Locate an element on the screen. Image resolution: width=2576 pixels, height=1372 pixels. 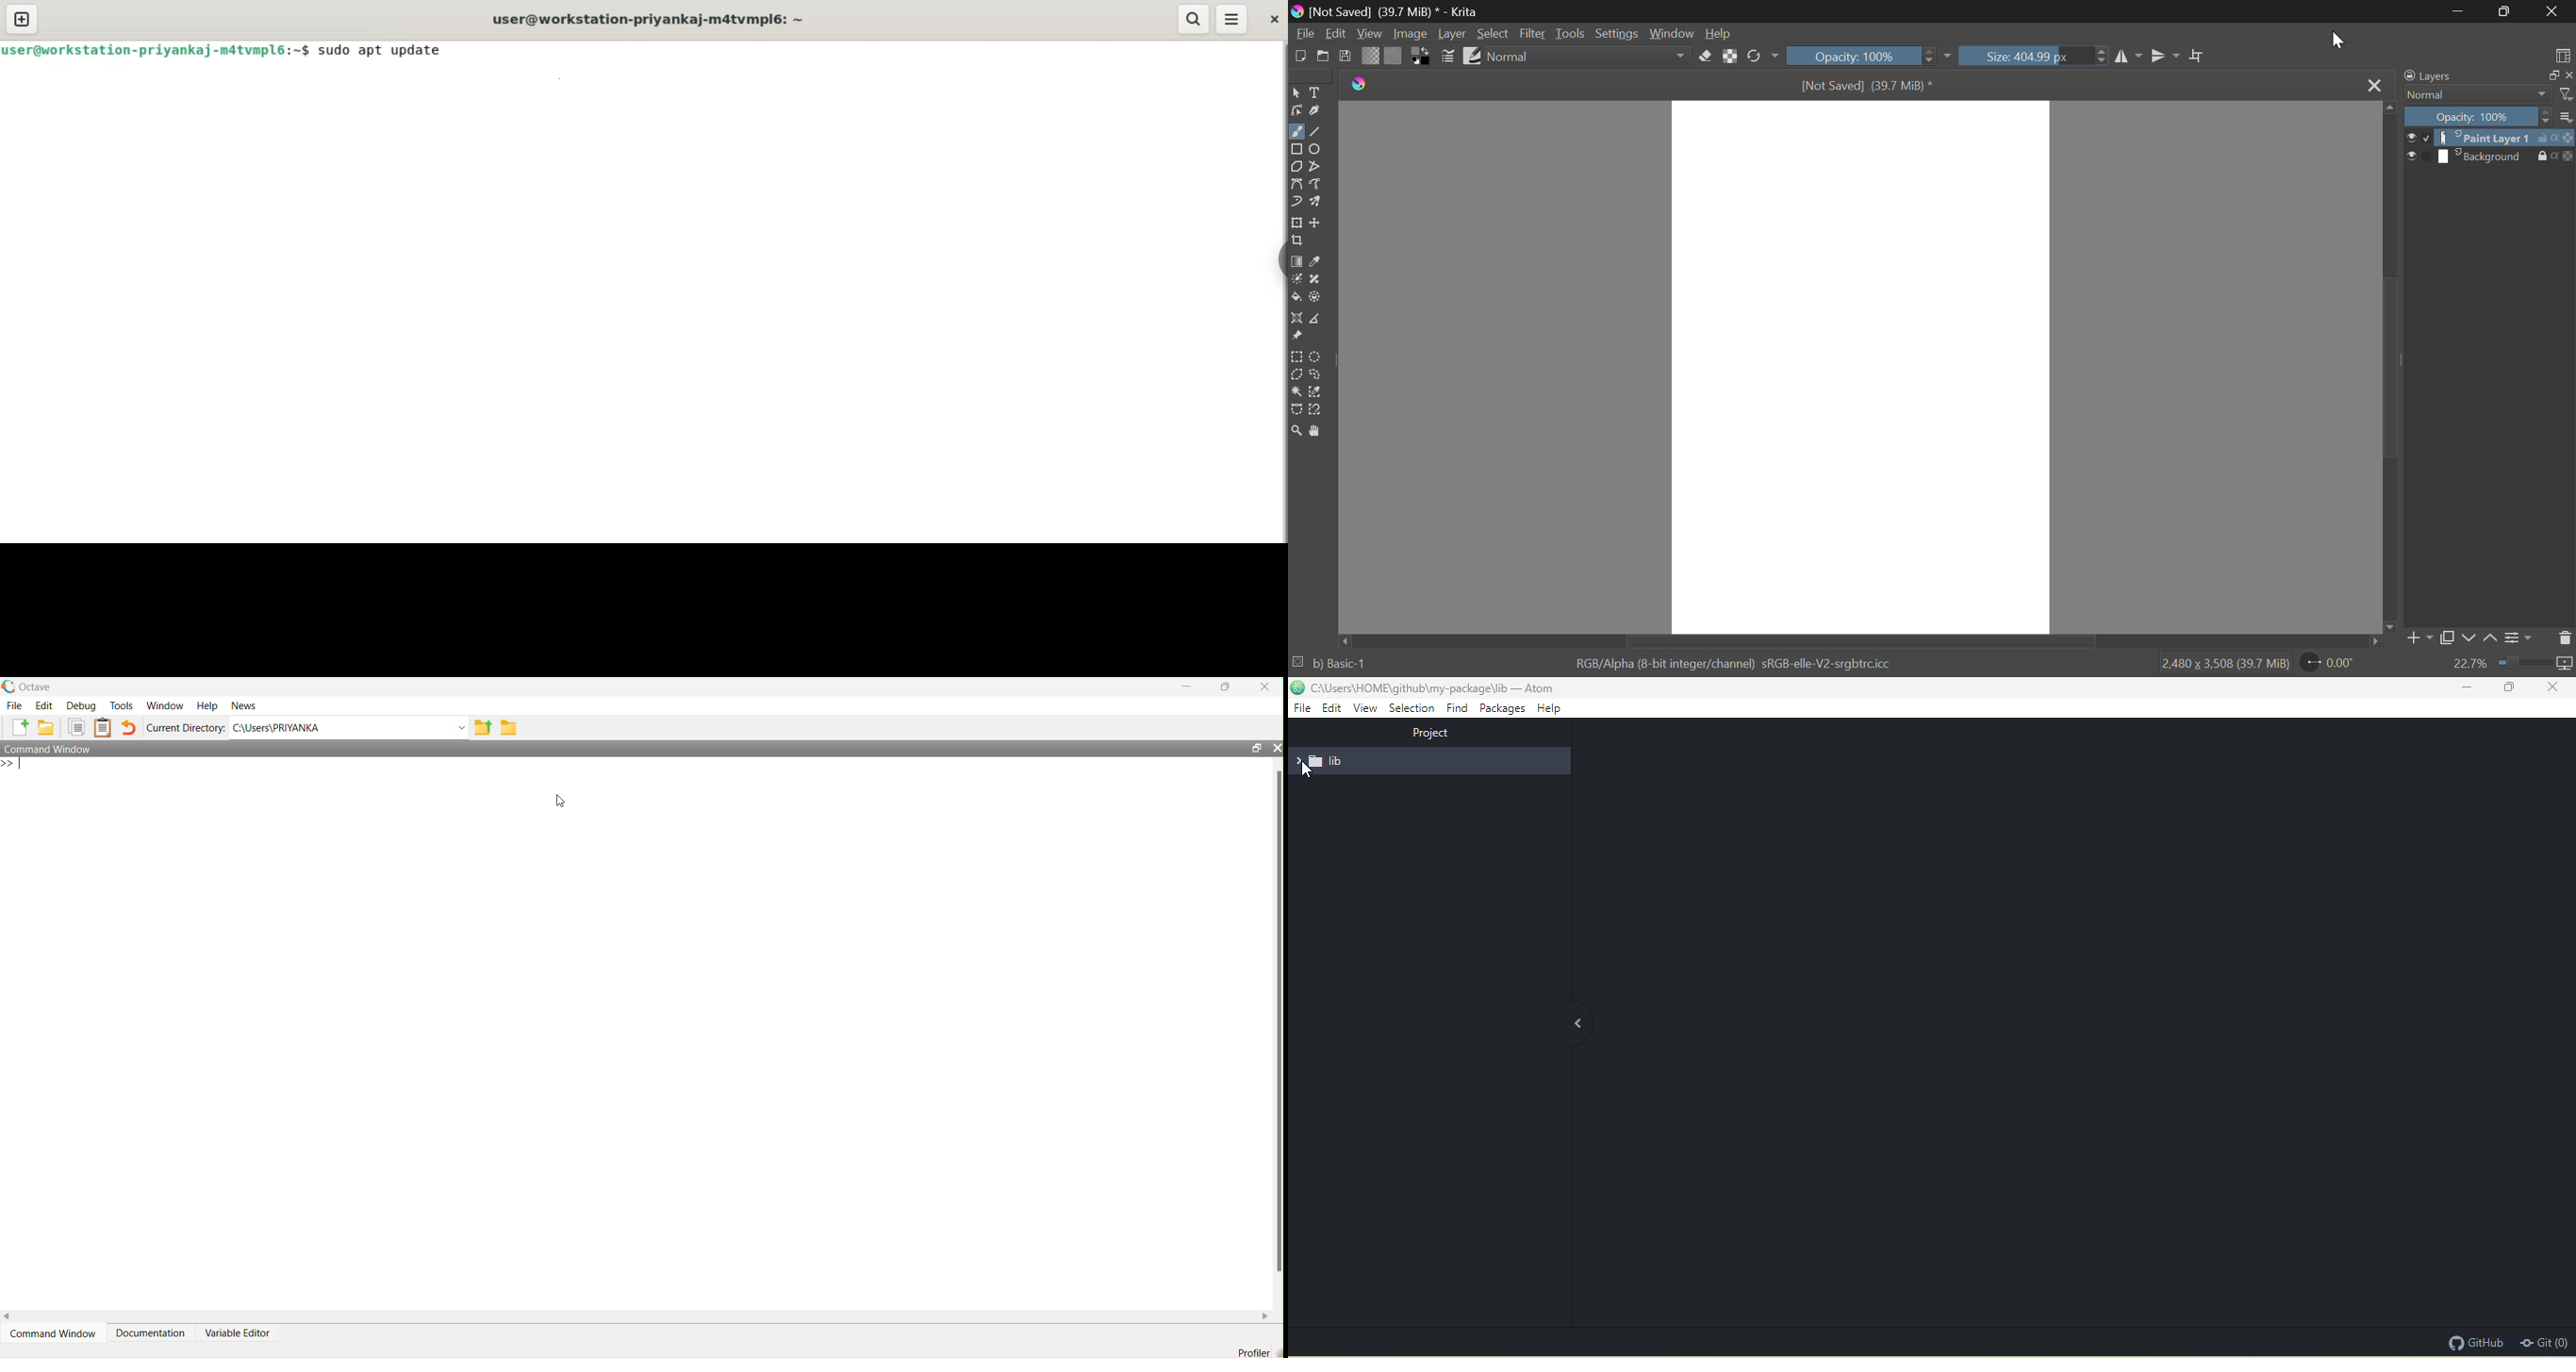
Bezier Curve is located at coordinates (1296, 411).